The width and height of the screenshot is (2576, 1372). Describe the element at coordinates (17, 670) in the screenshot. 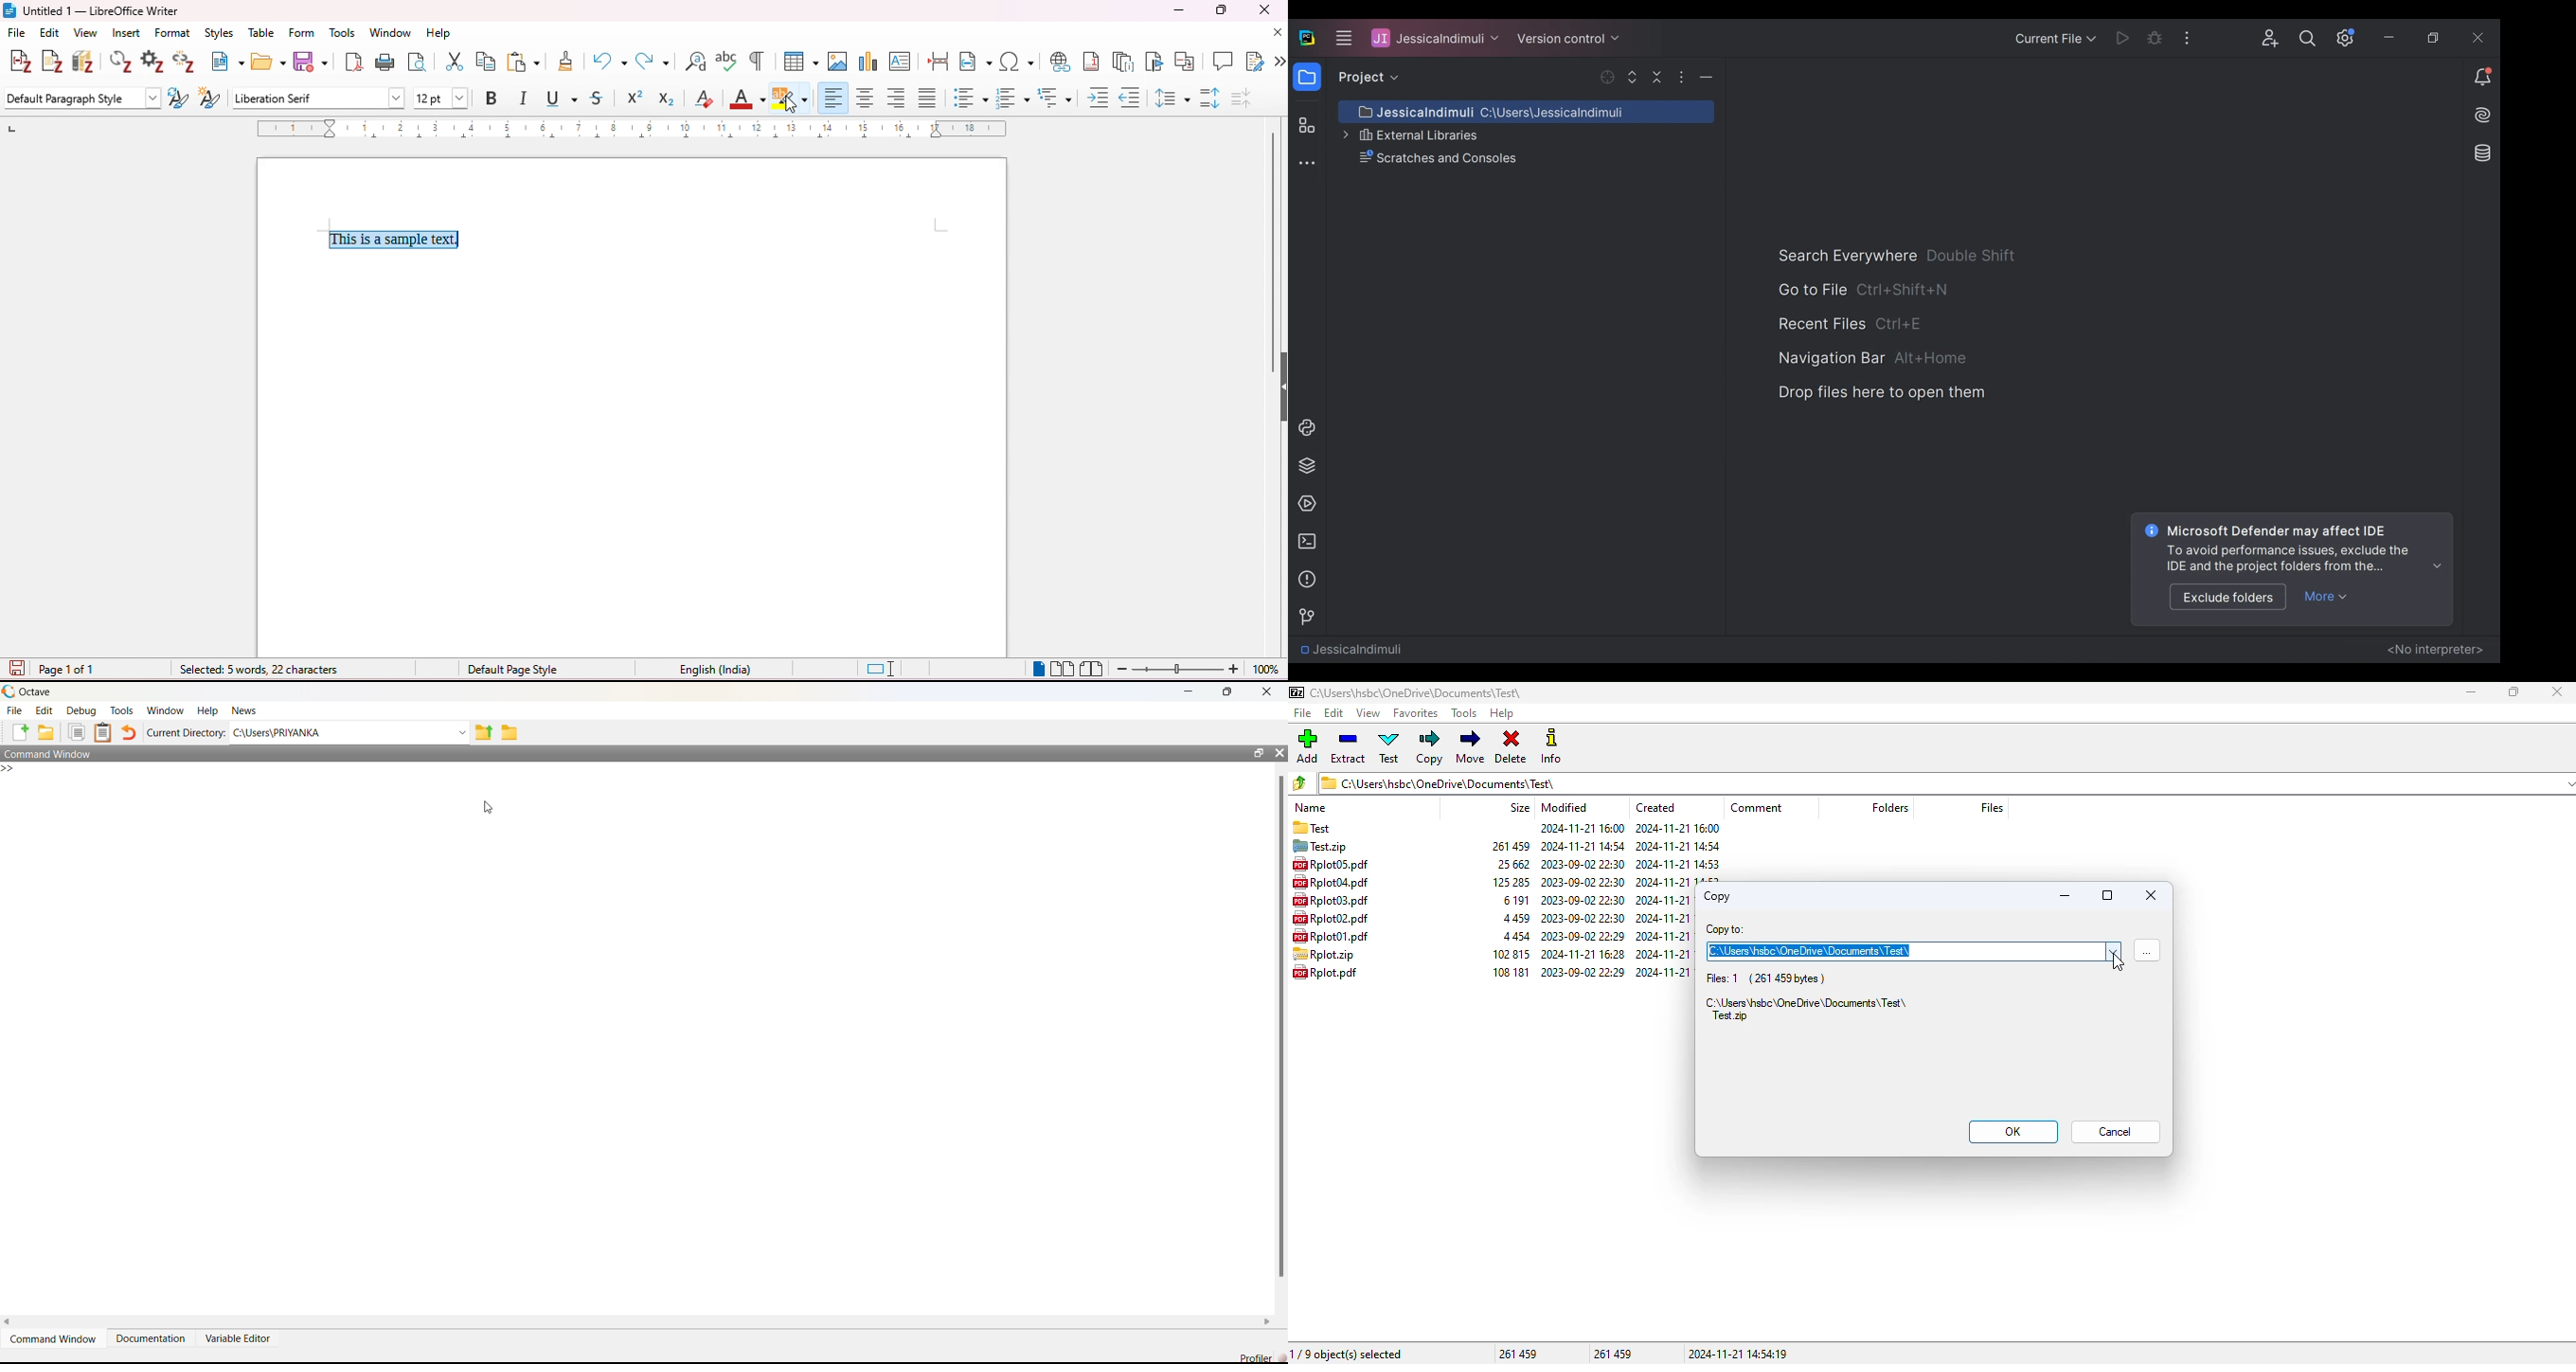

I see `save` at that location.